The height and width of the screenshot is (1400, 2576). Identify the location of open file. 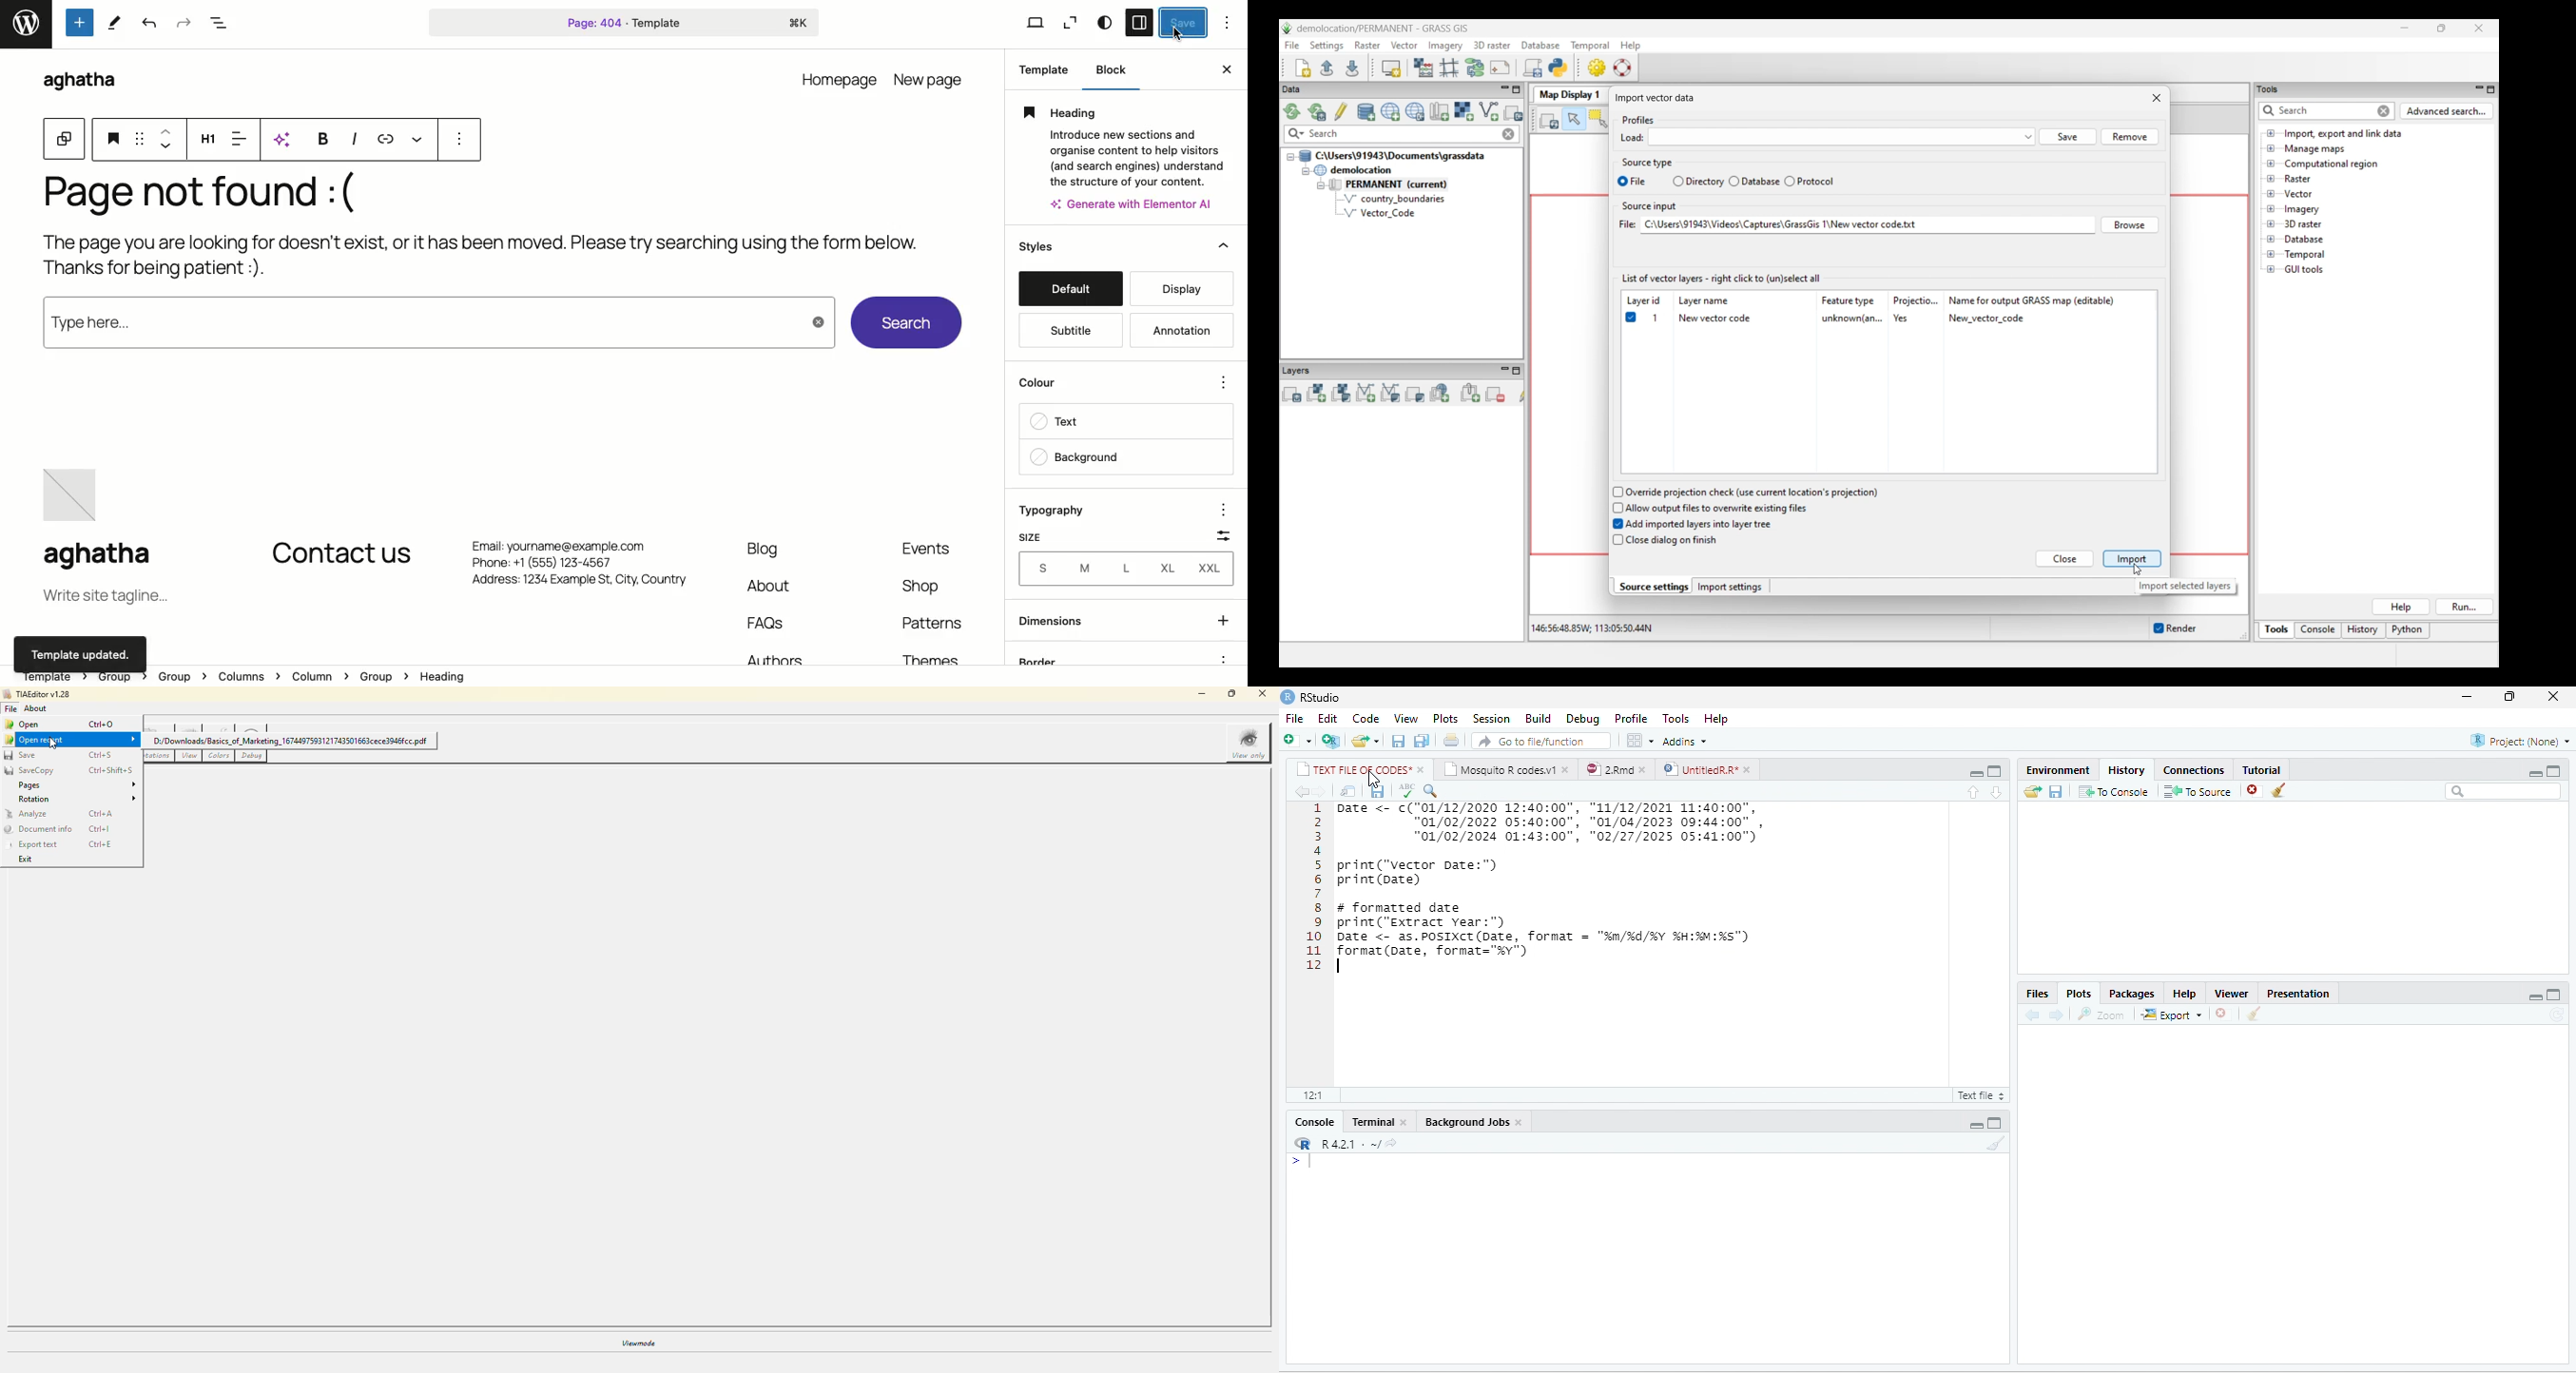
(1366, 741).